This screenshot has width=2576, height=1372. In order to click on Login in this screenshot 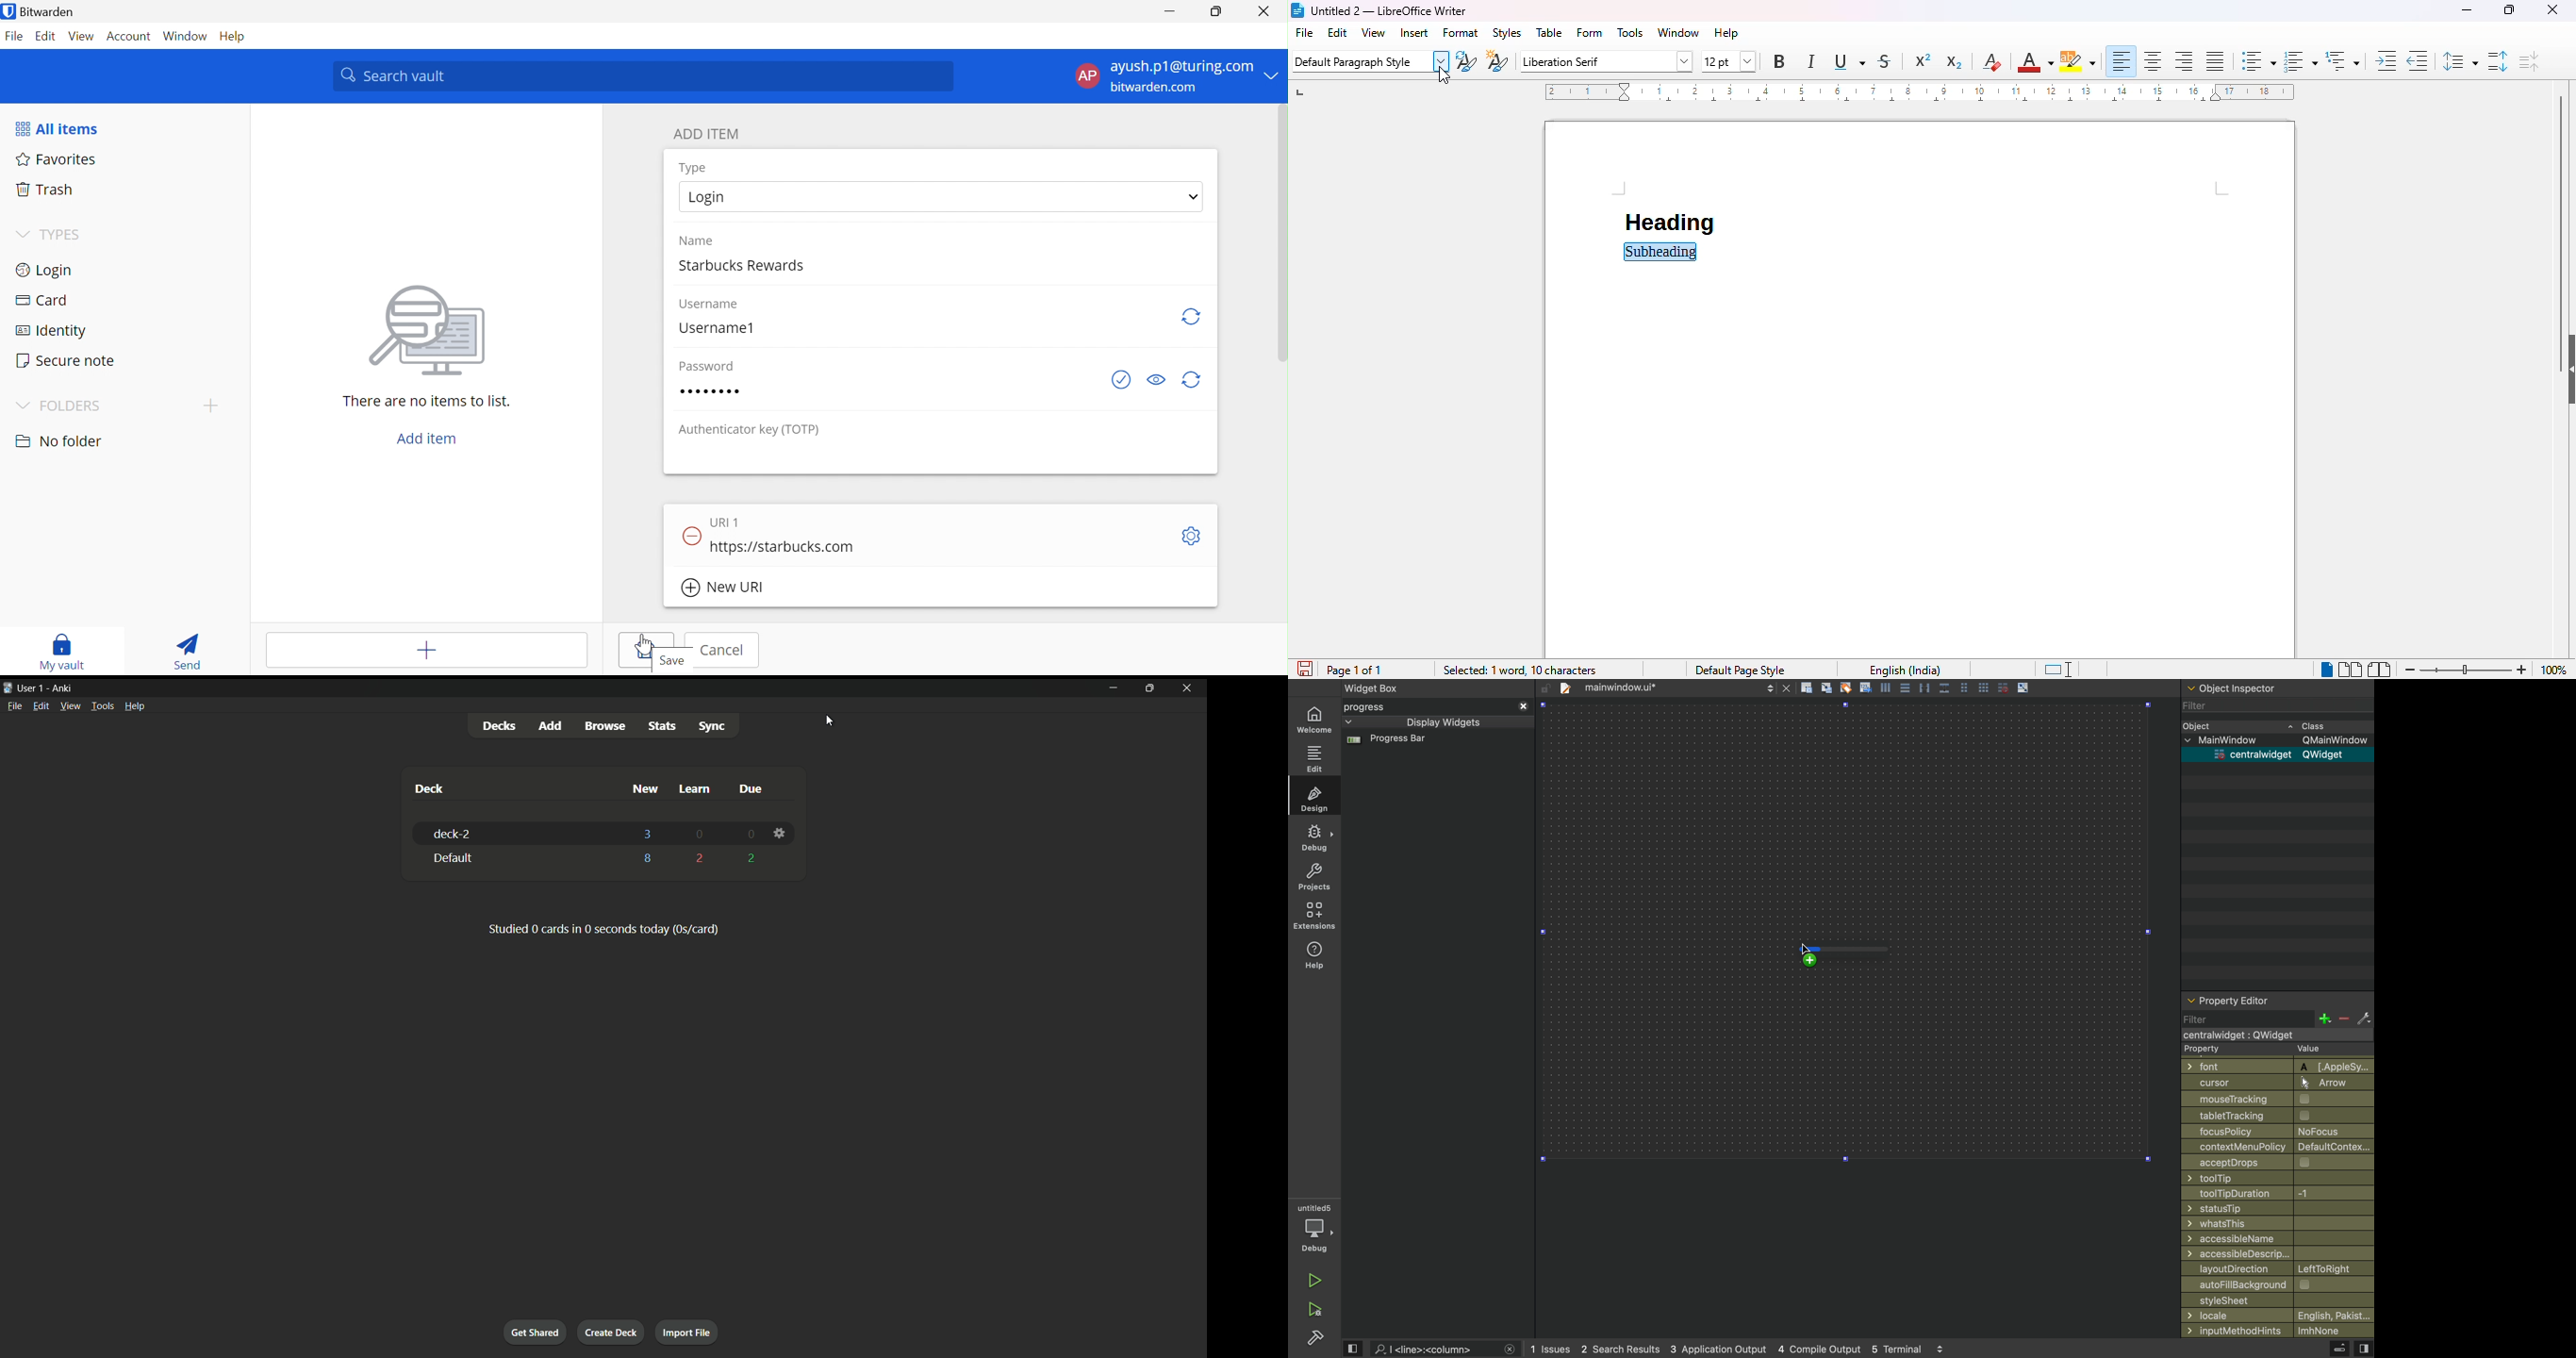, I will do `click(712, 195)`.